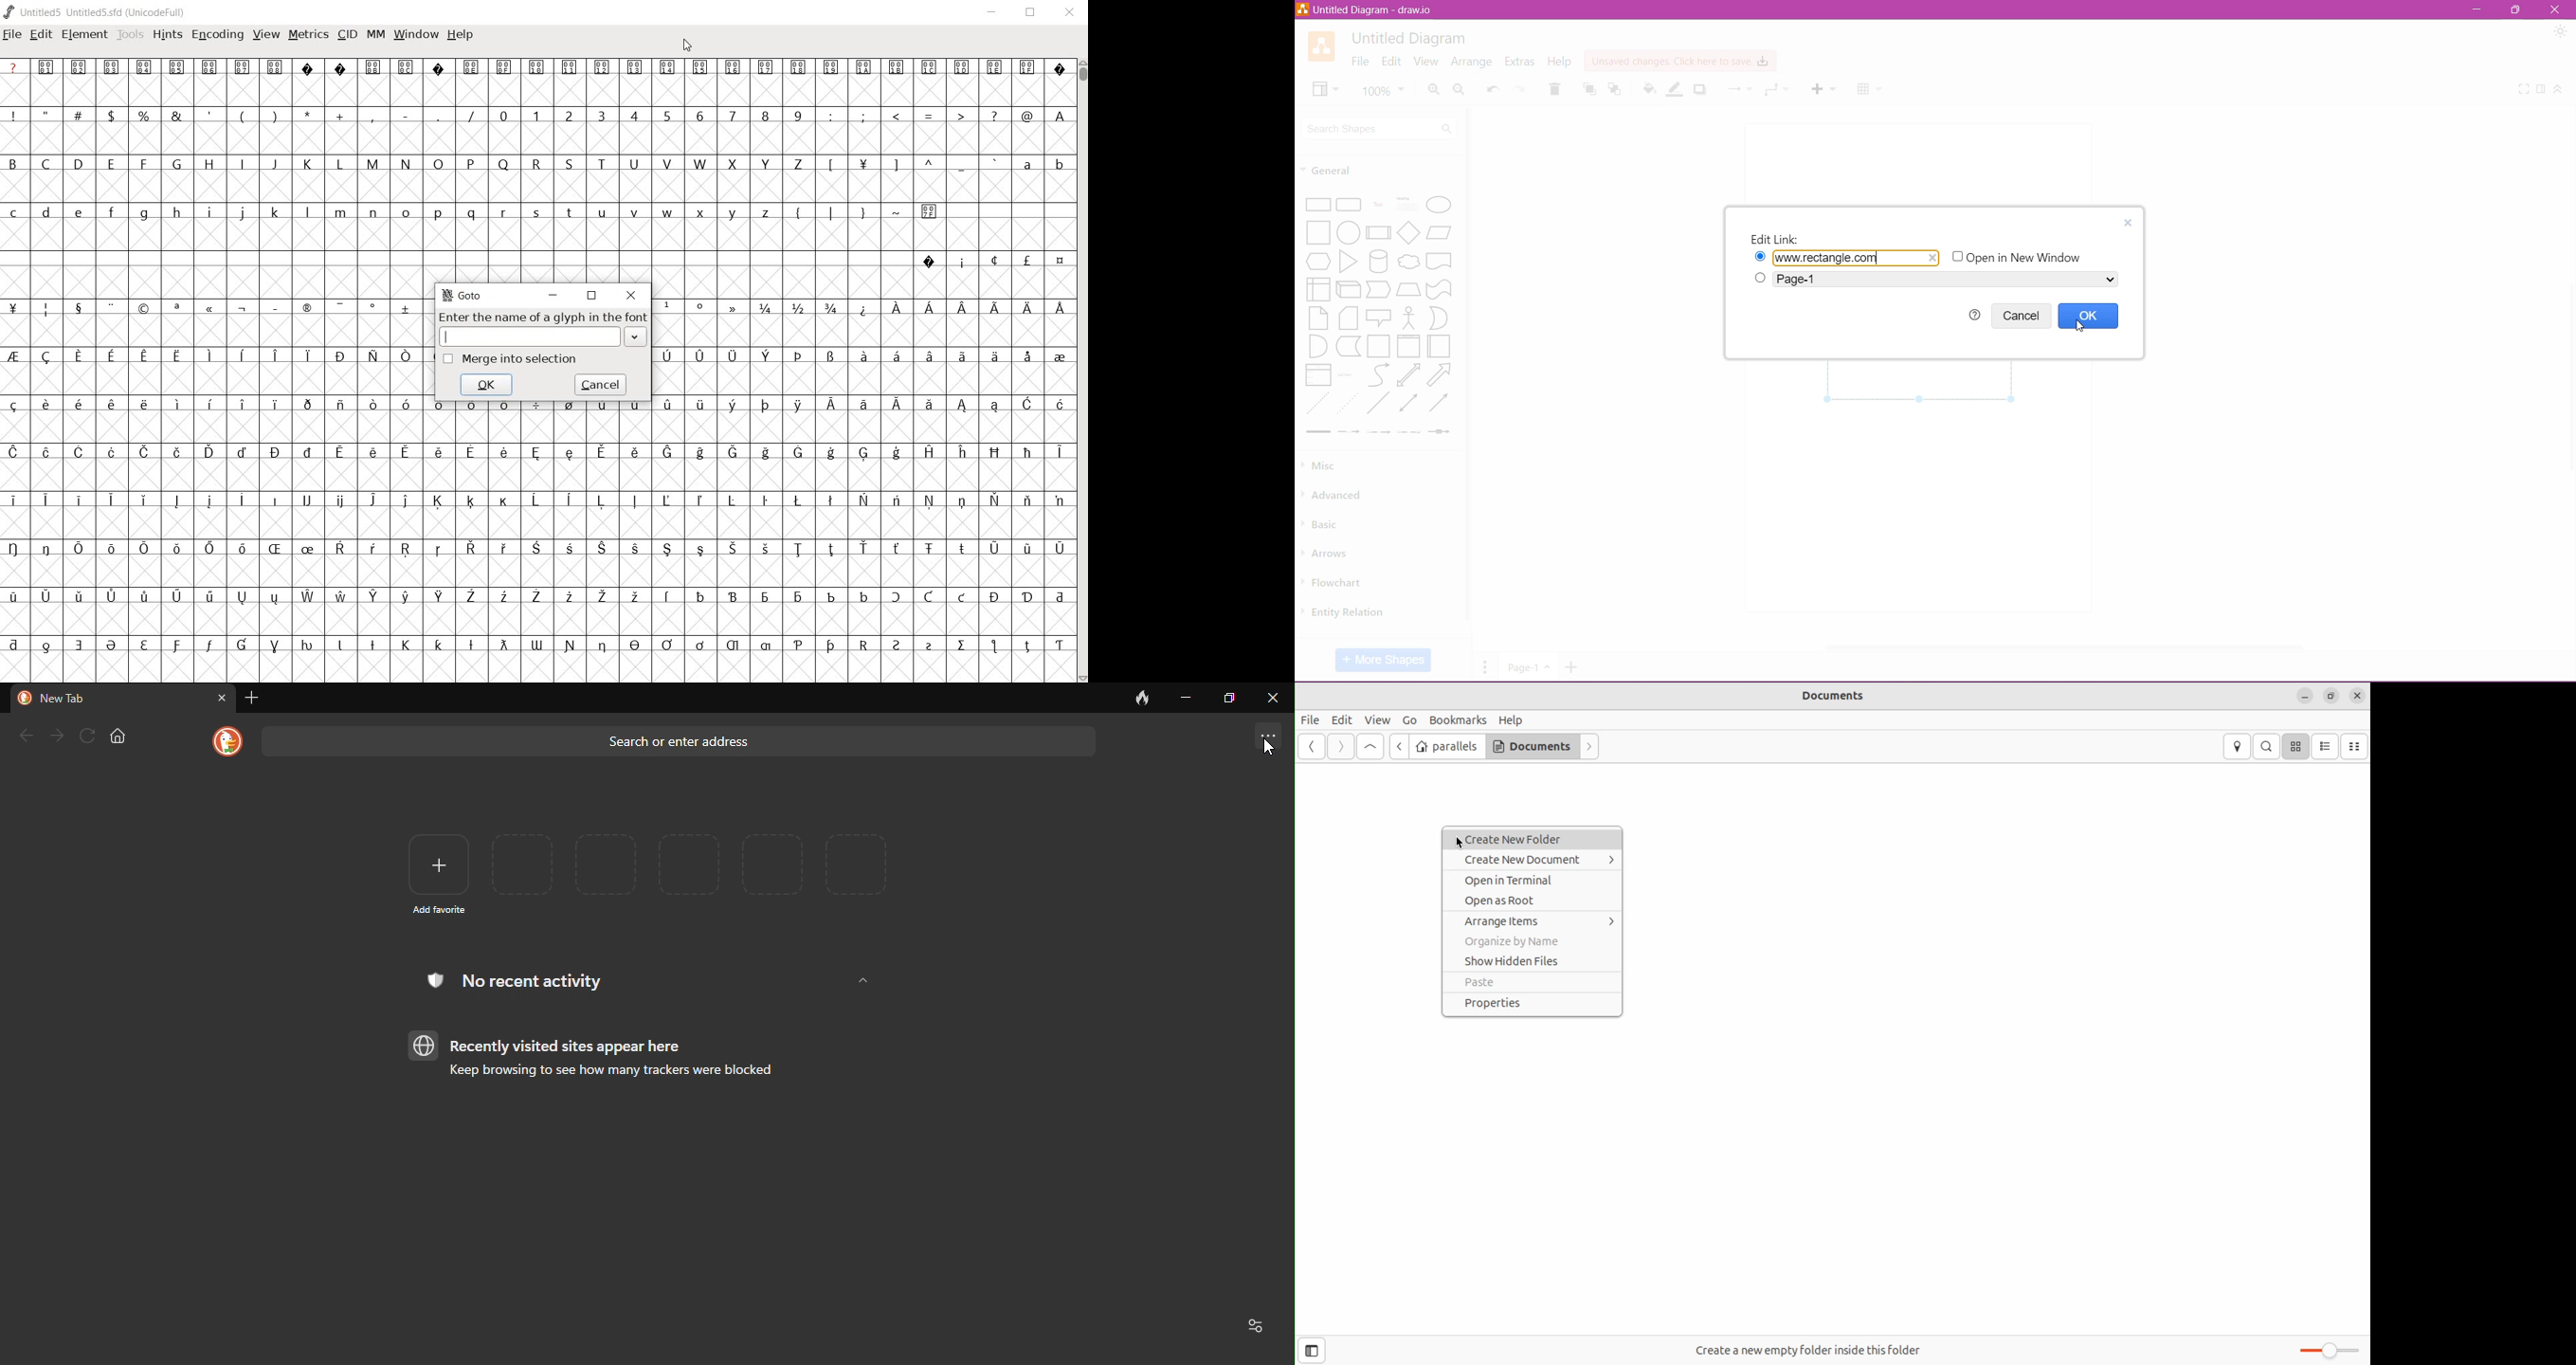 The width and height of the screenshot is (2576, 1372). What do you see at coordinates (373, 117) in the screenshot?
I see `,` at bounding box center [373, 117].